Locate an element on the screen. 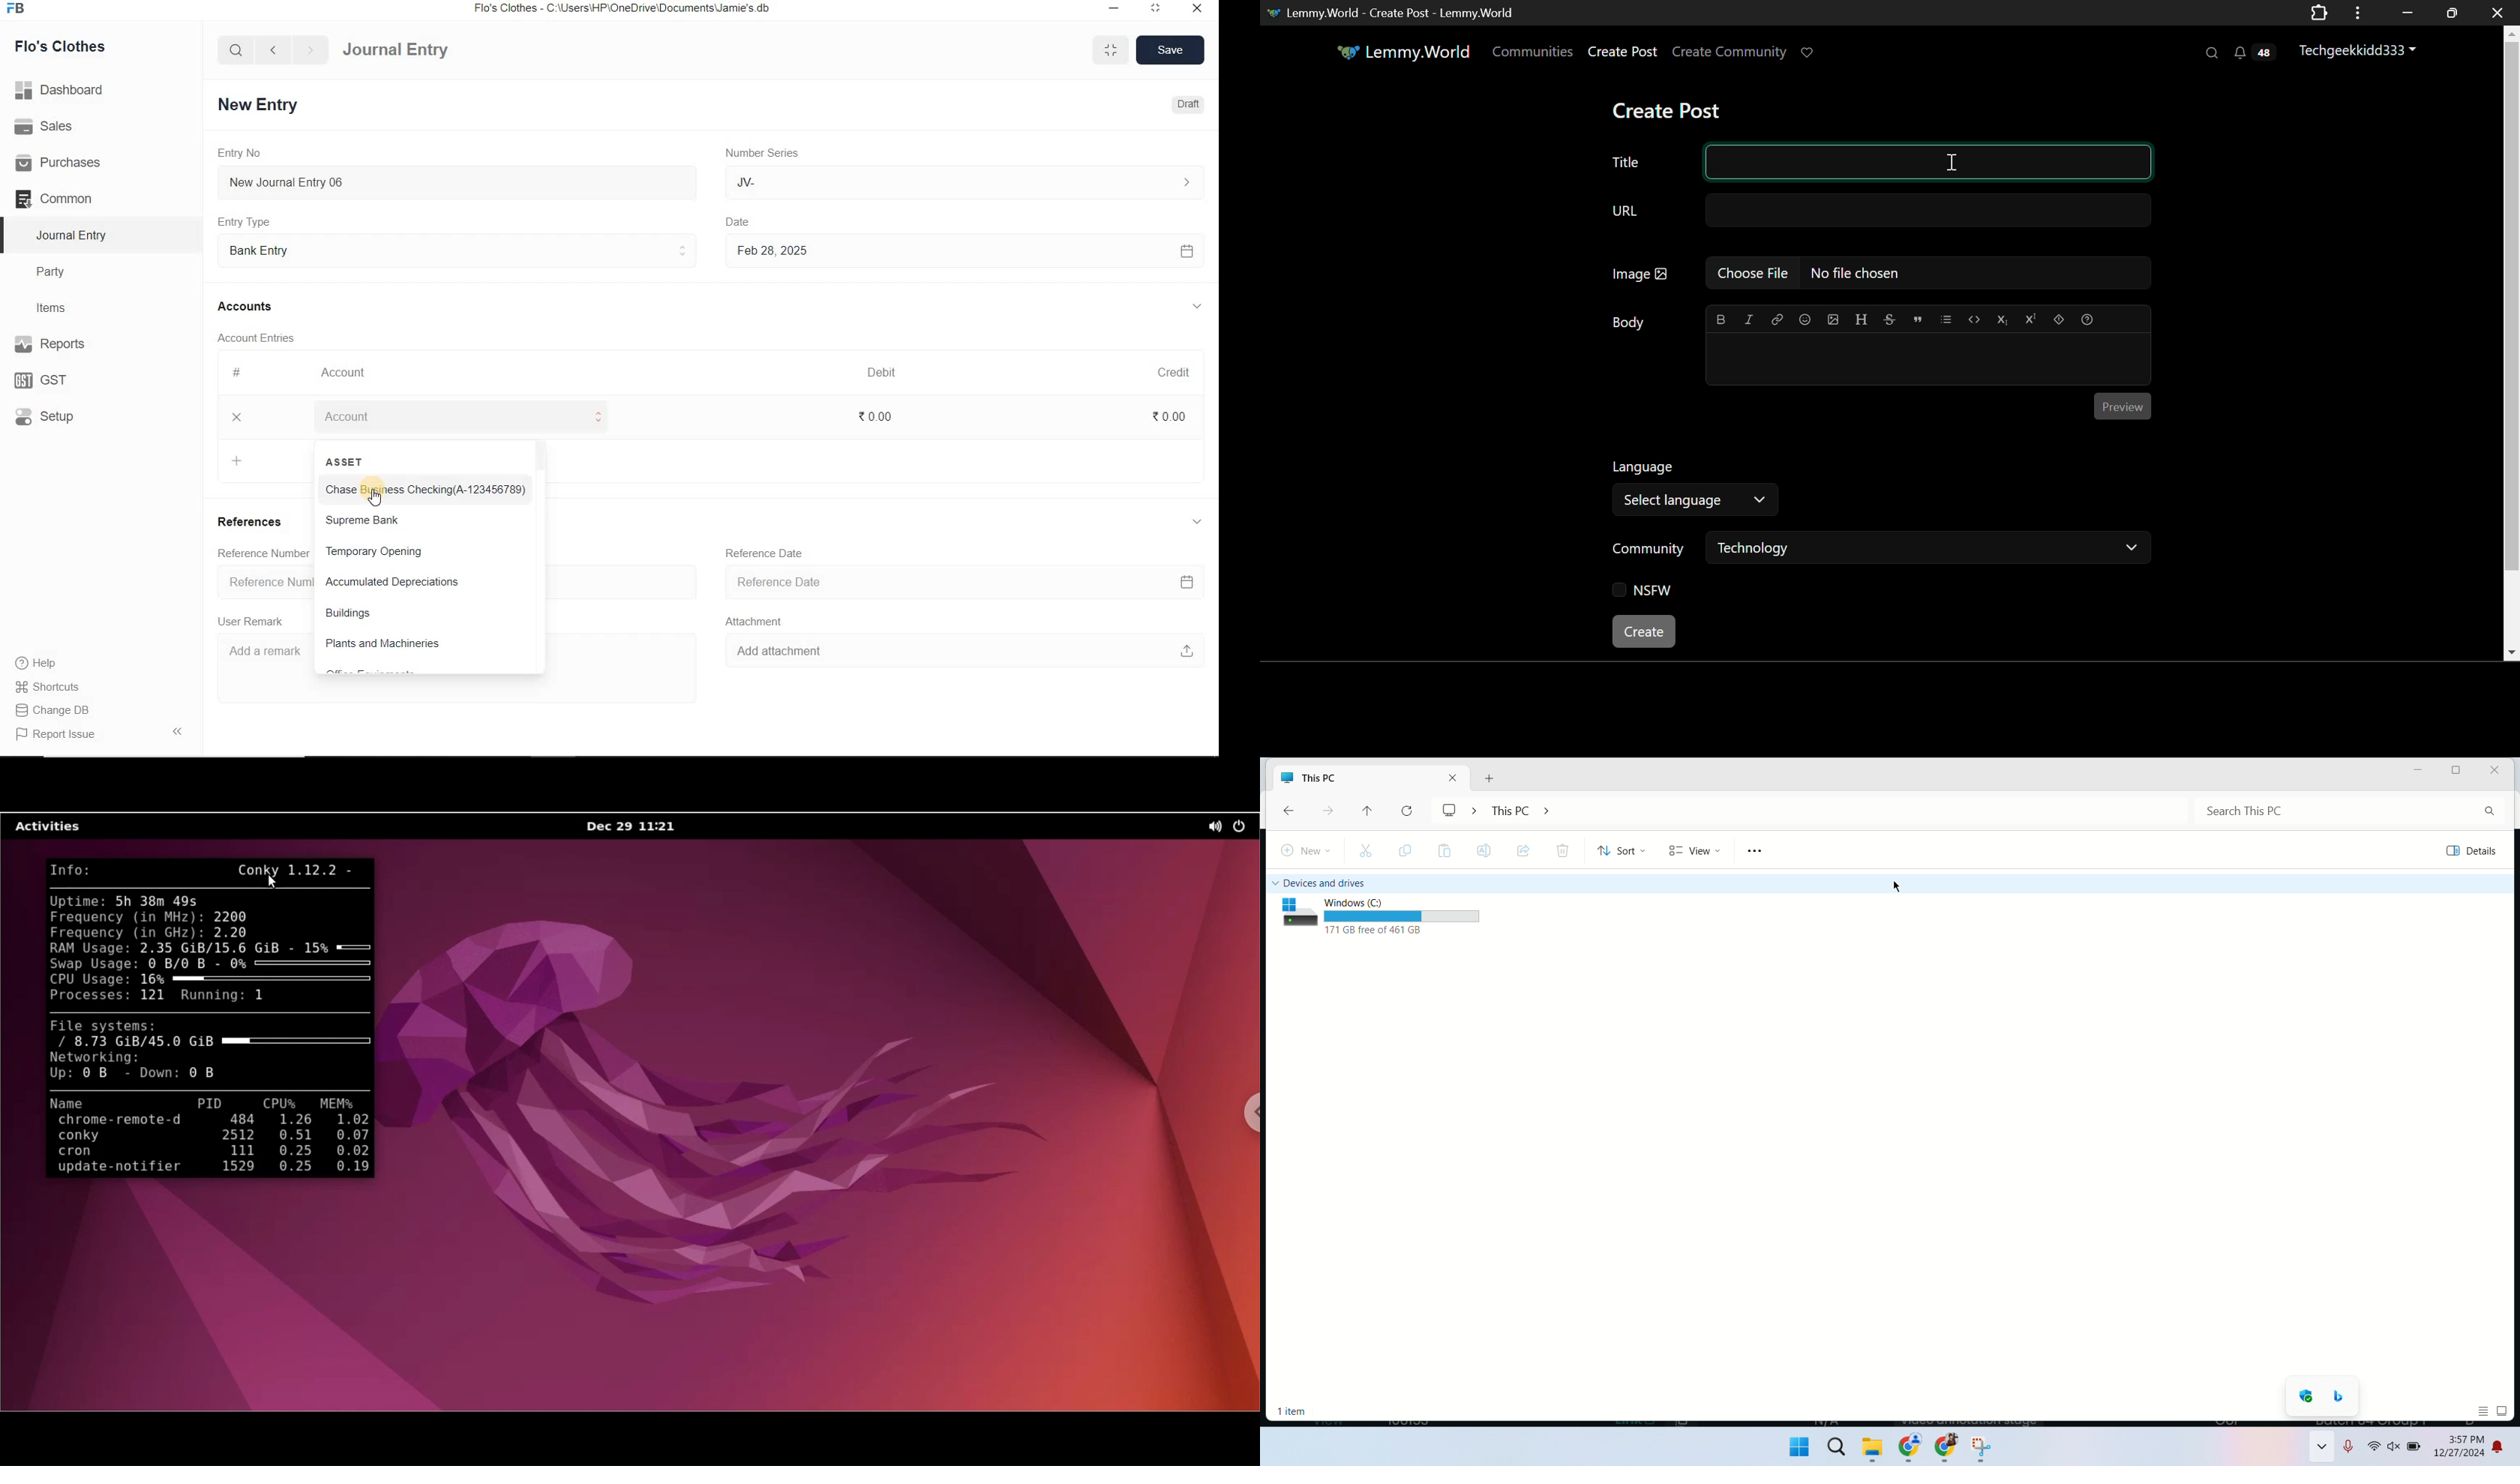 Image resolution: width=2520 pixels, height=1484 pixels. Reference Number is located at coordinates (261, 554).